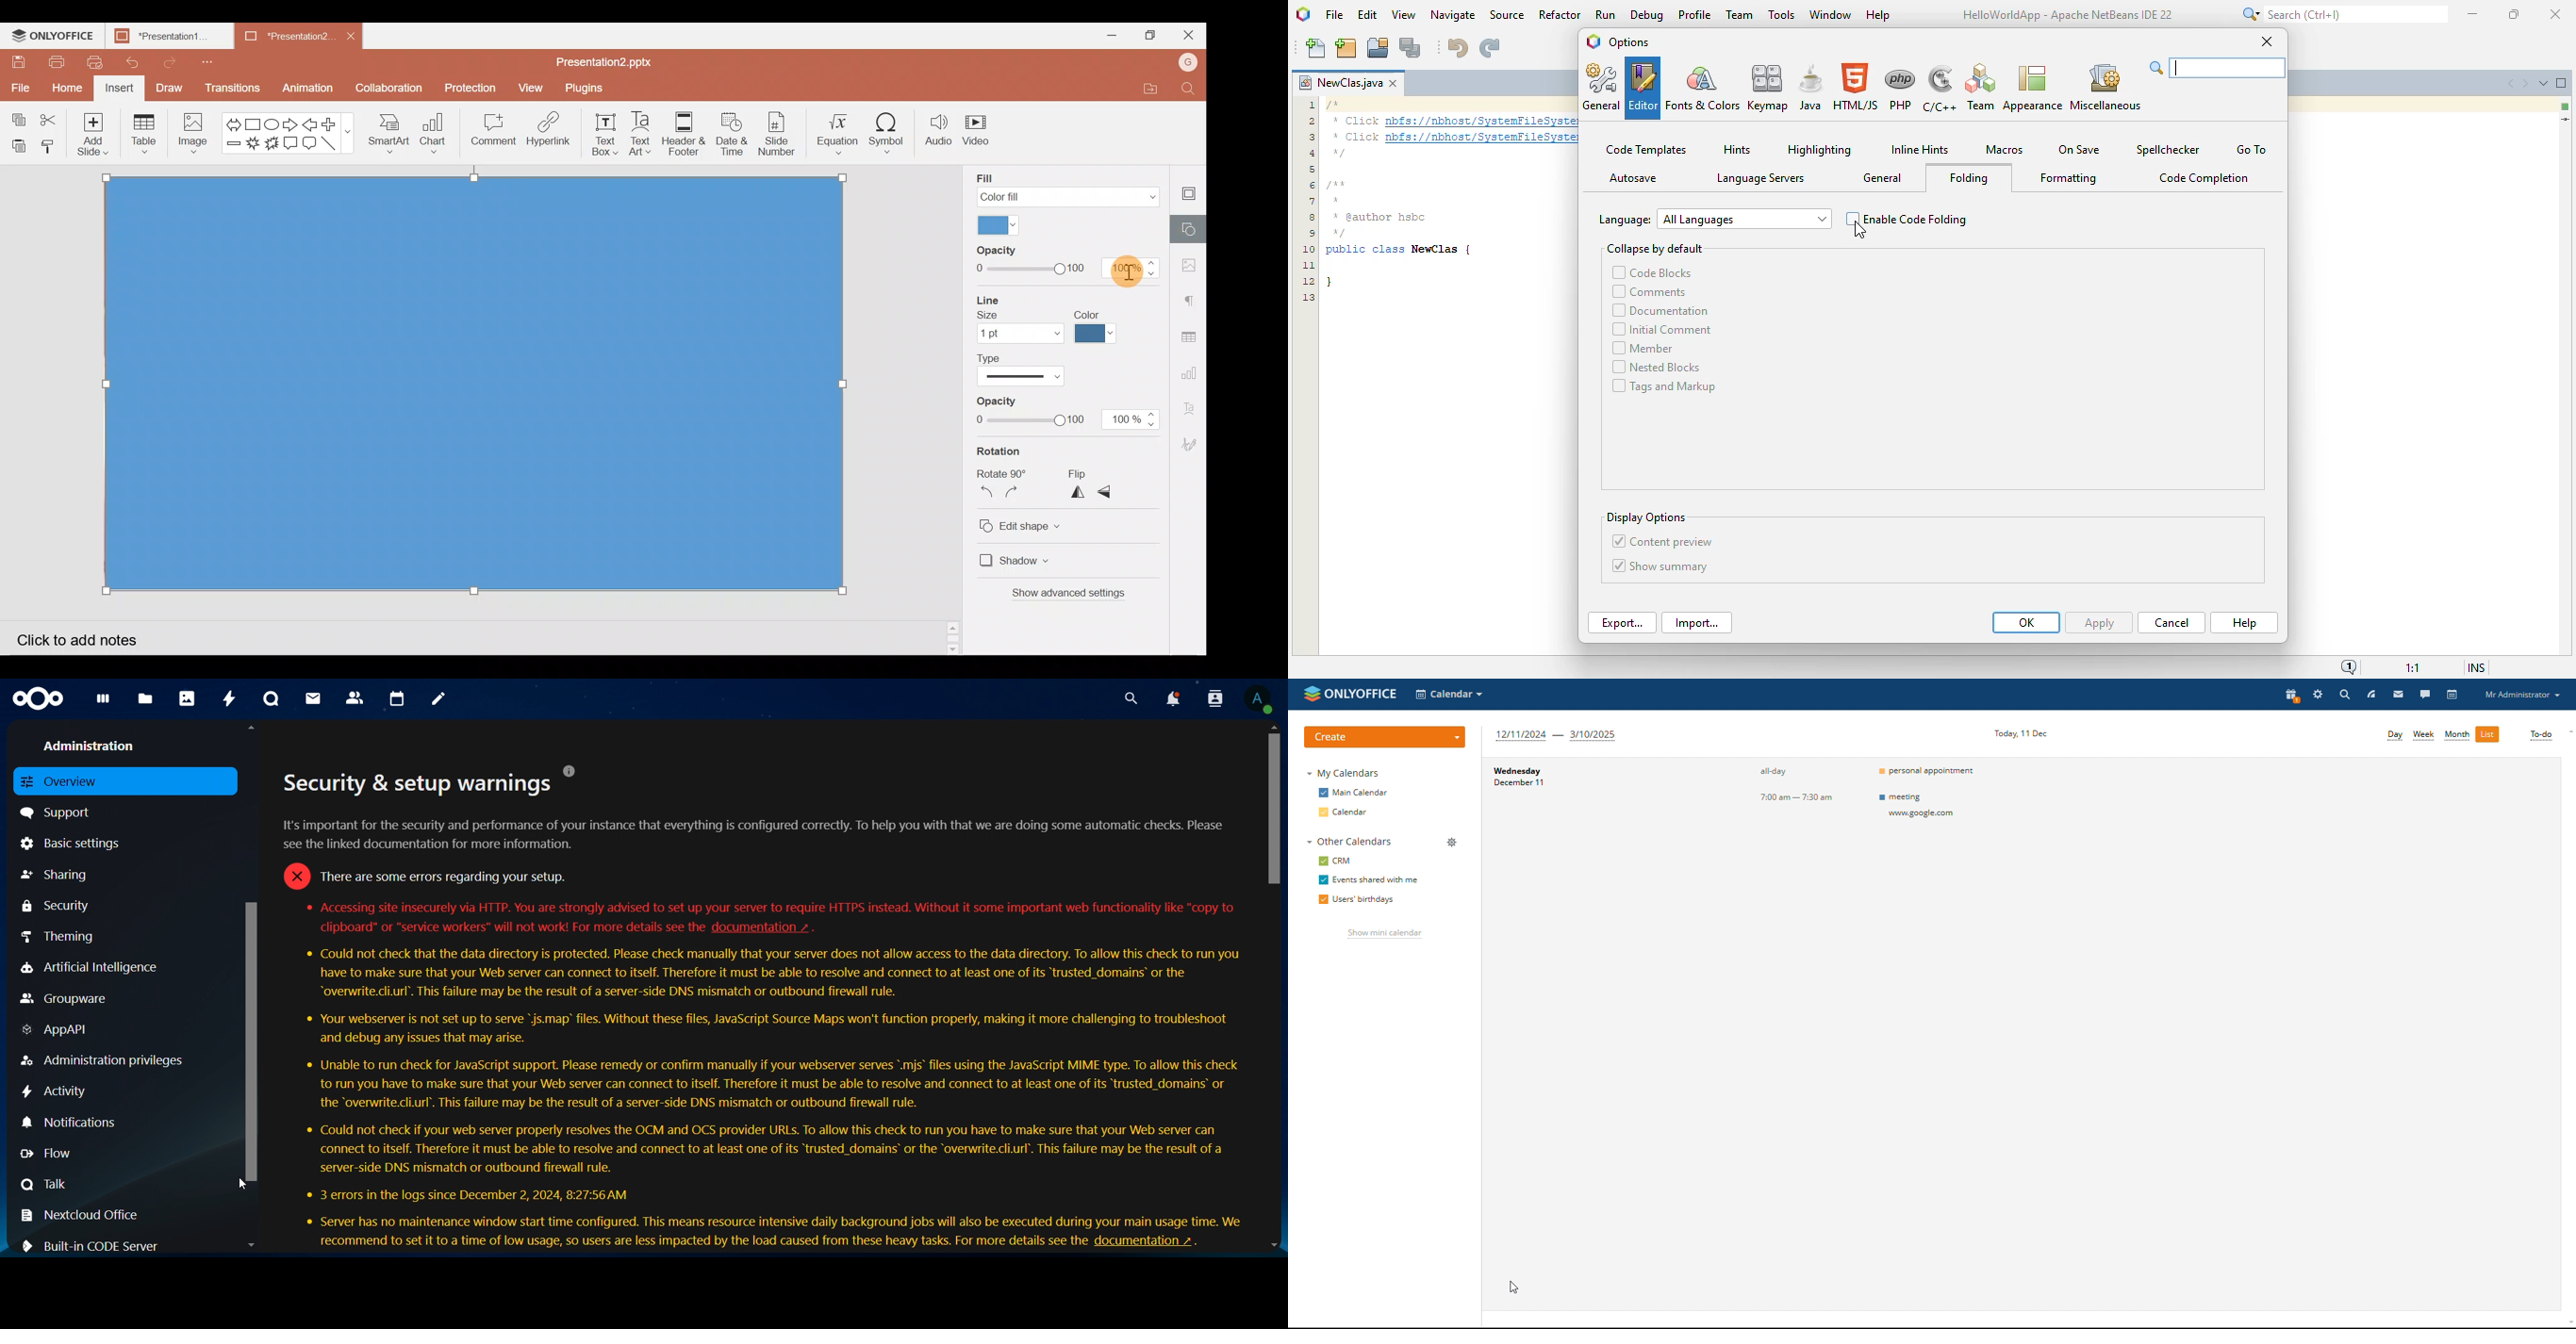 The image size is (2576, 1344). What do you see at coordinates (390, 88) in the screenshot?
I see `Collaboration` at bounding box center [390, 88].